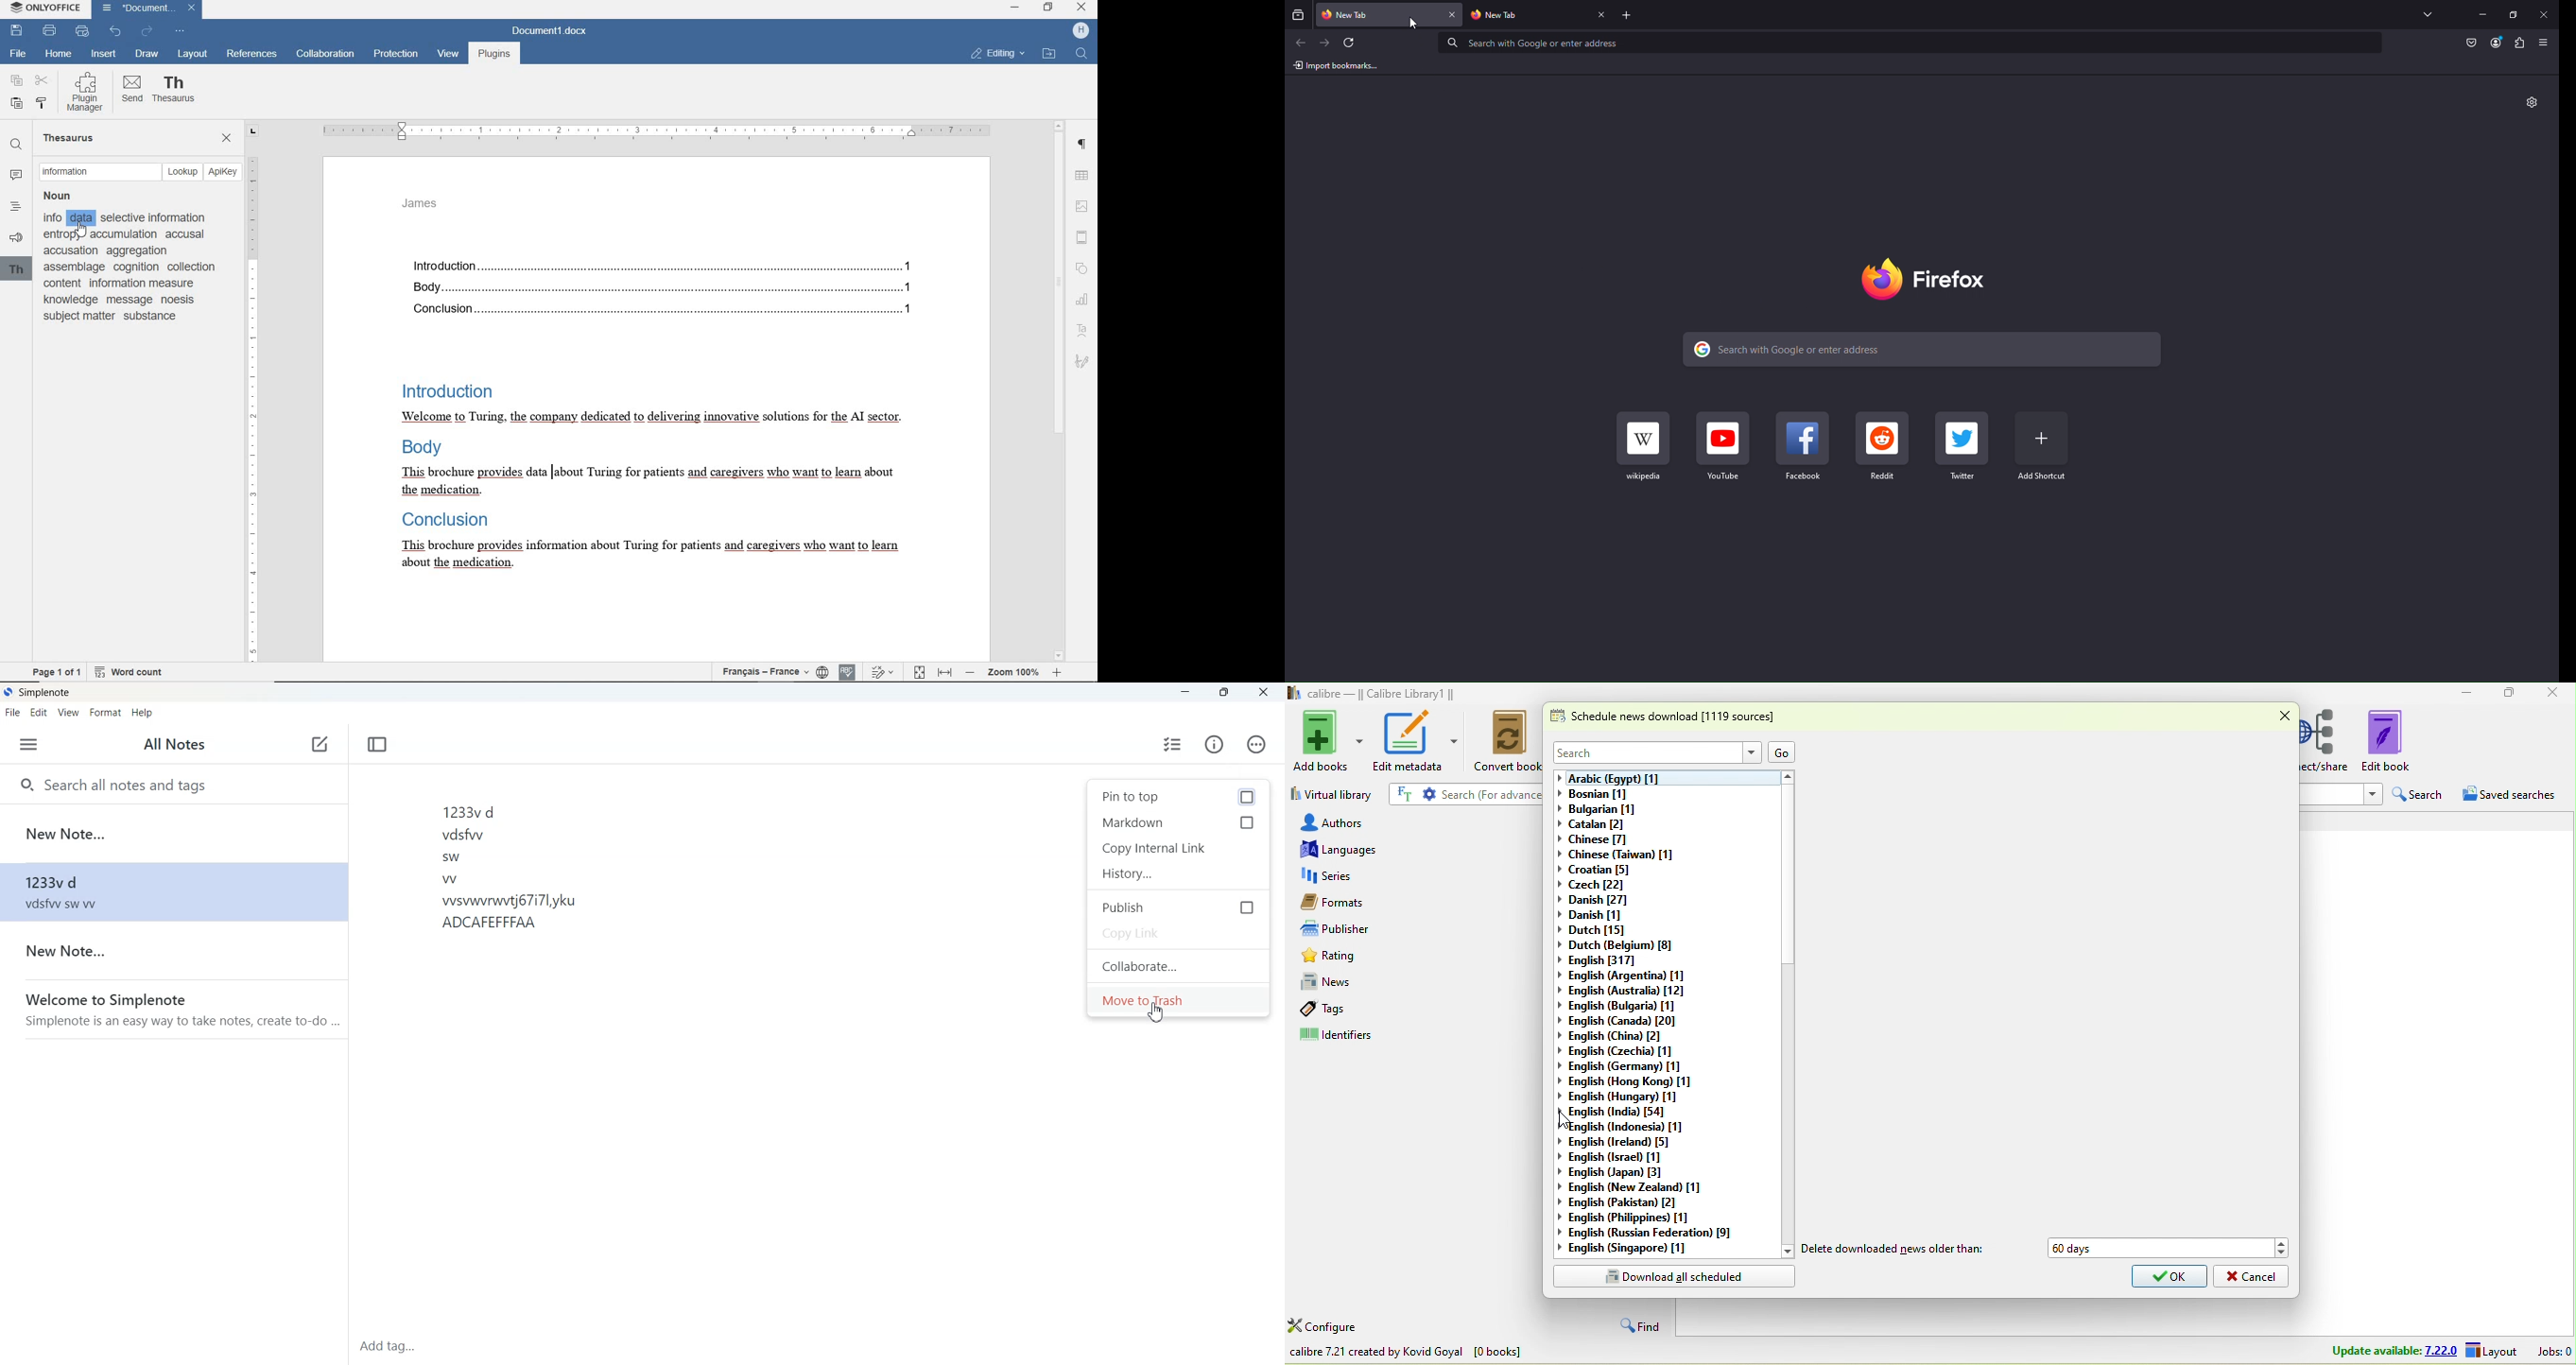  I want to click on minimize, so click(2470, 693).